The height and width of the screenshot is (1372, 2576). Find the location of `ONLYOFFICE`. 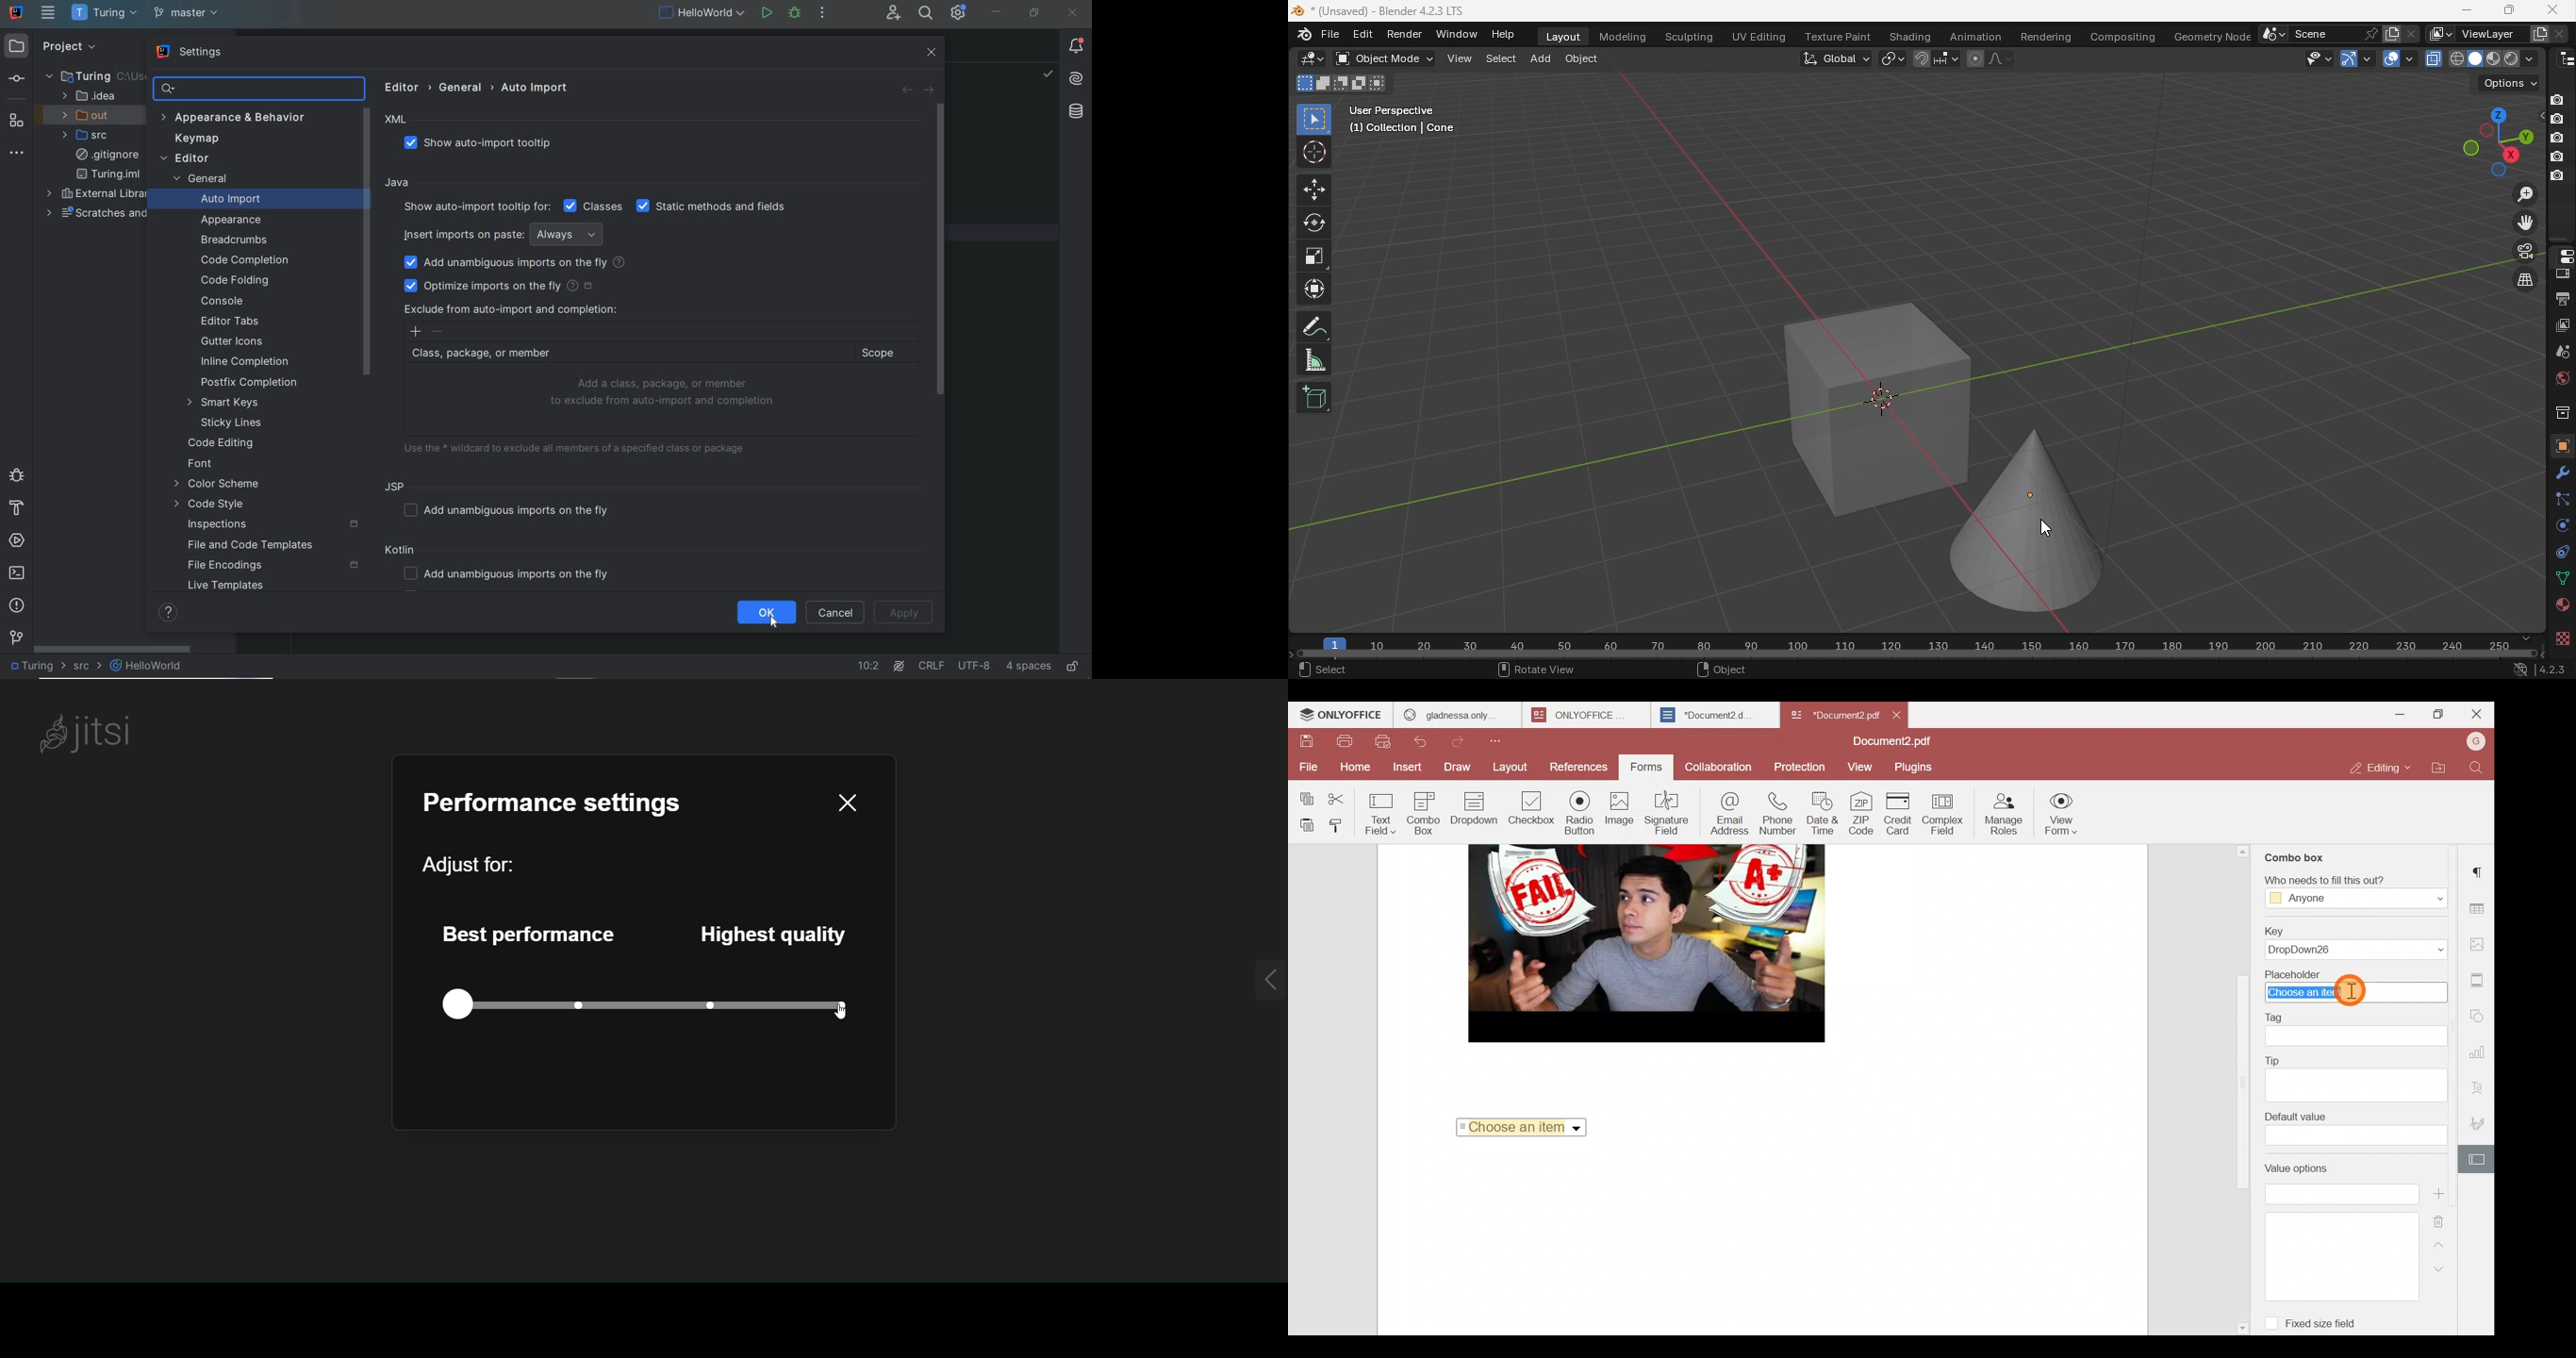

ONLYOFFICE is located at coordinates (1341, 716).